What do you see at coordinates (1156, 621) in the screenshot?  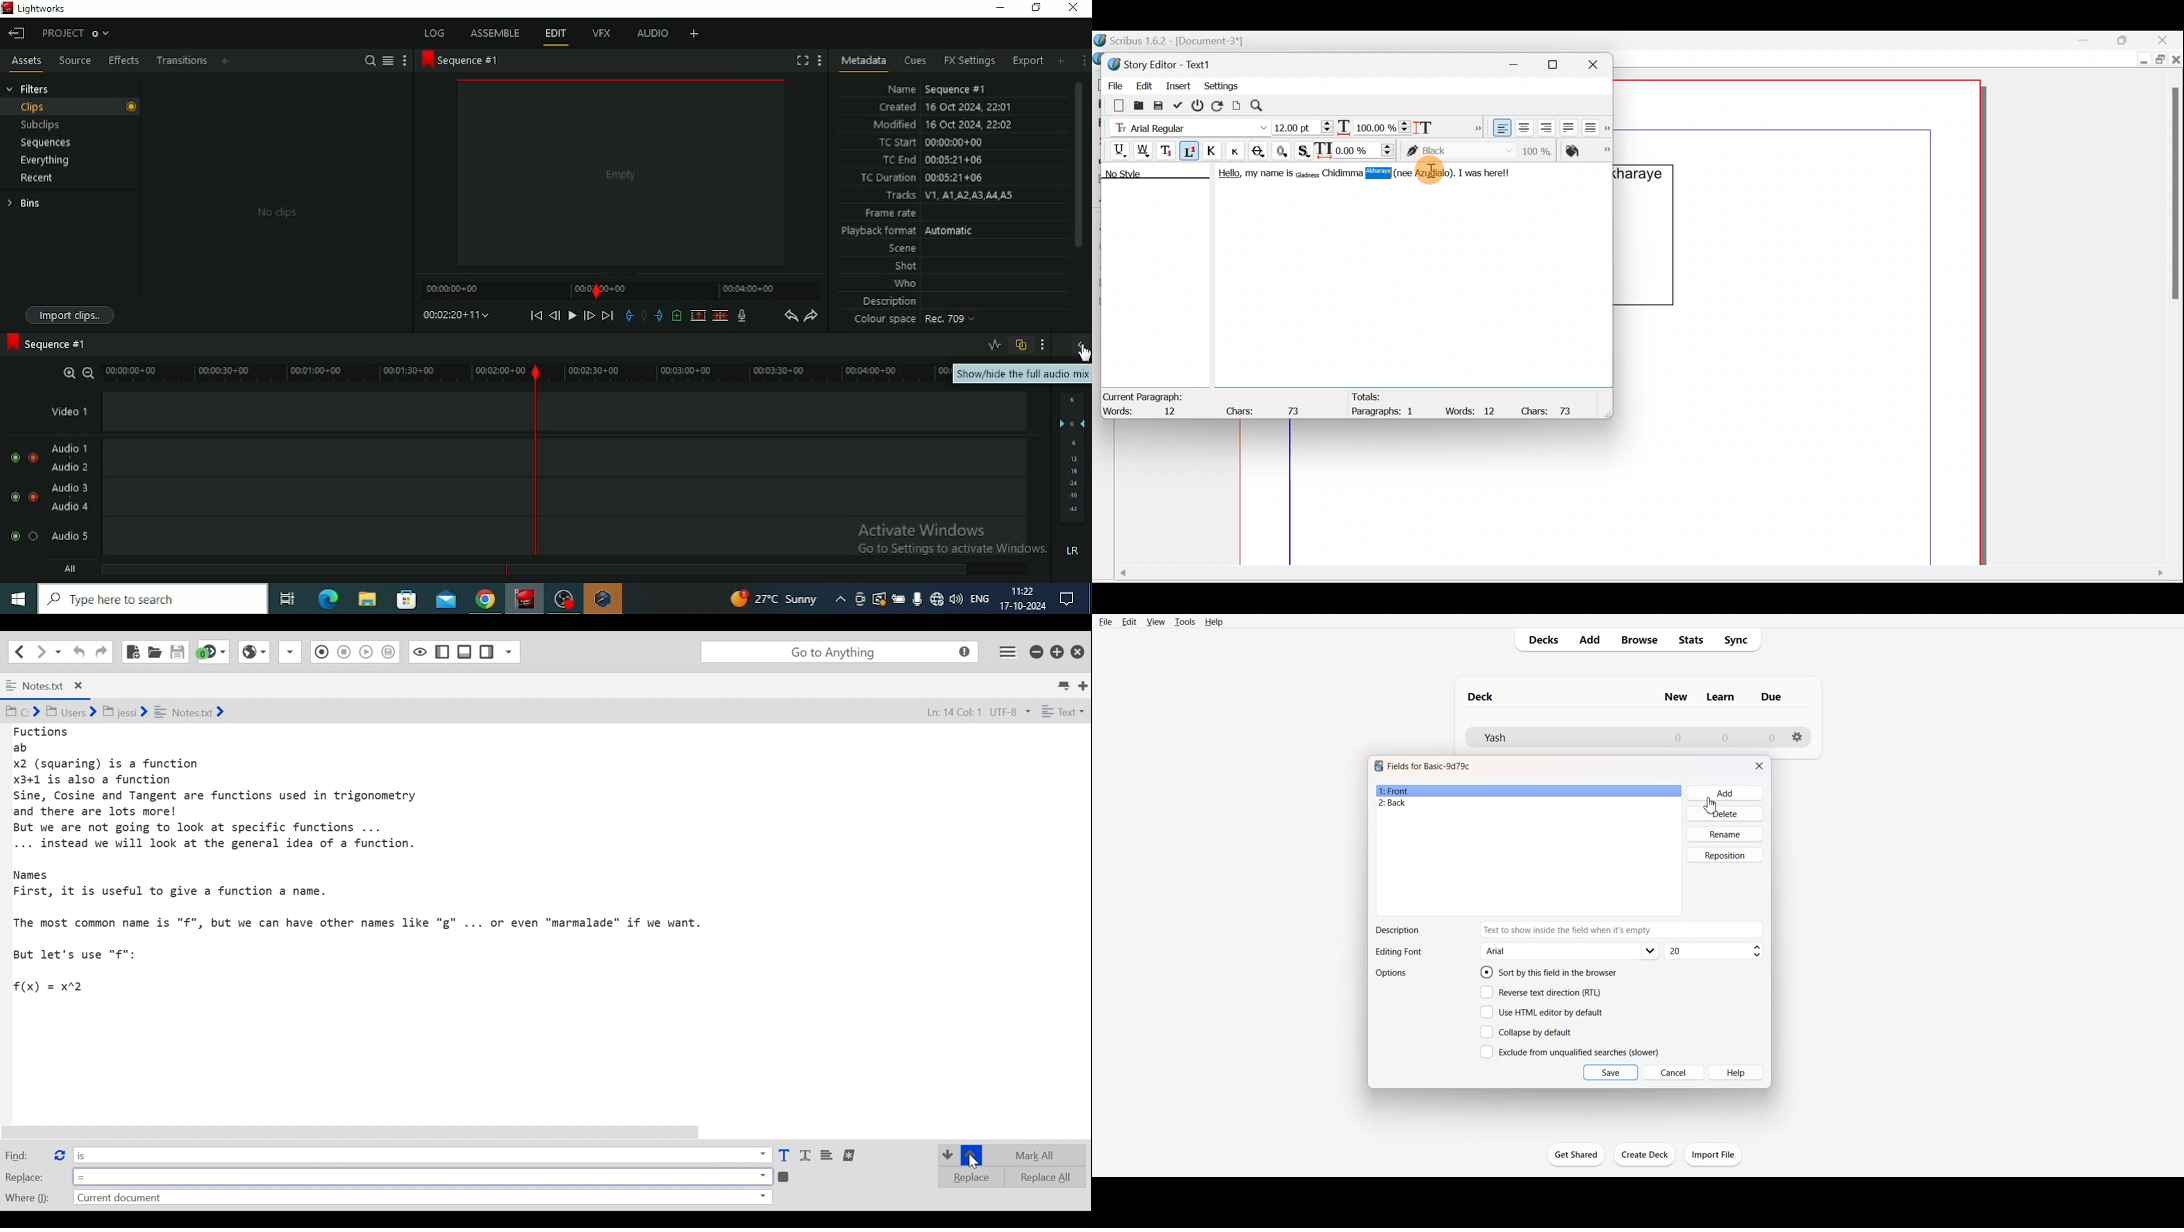 I see `View` at bounding box center [1156, 621].